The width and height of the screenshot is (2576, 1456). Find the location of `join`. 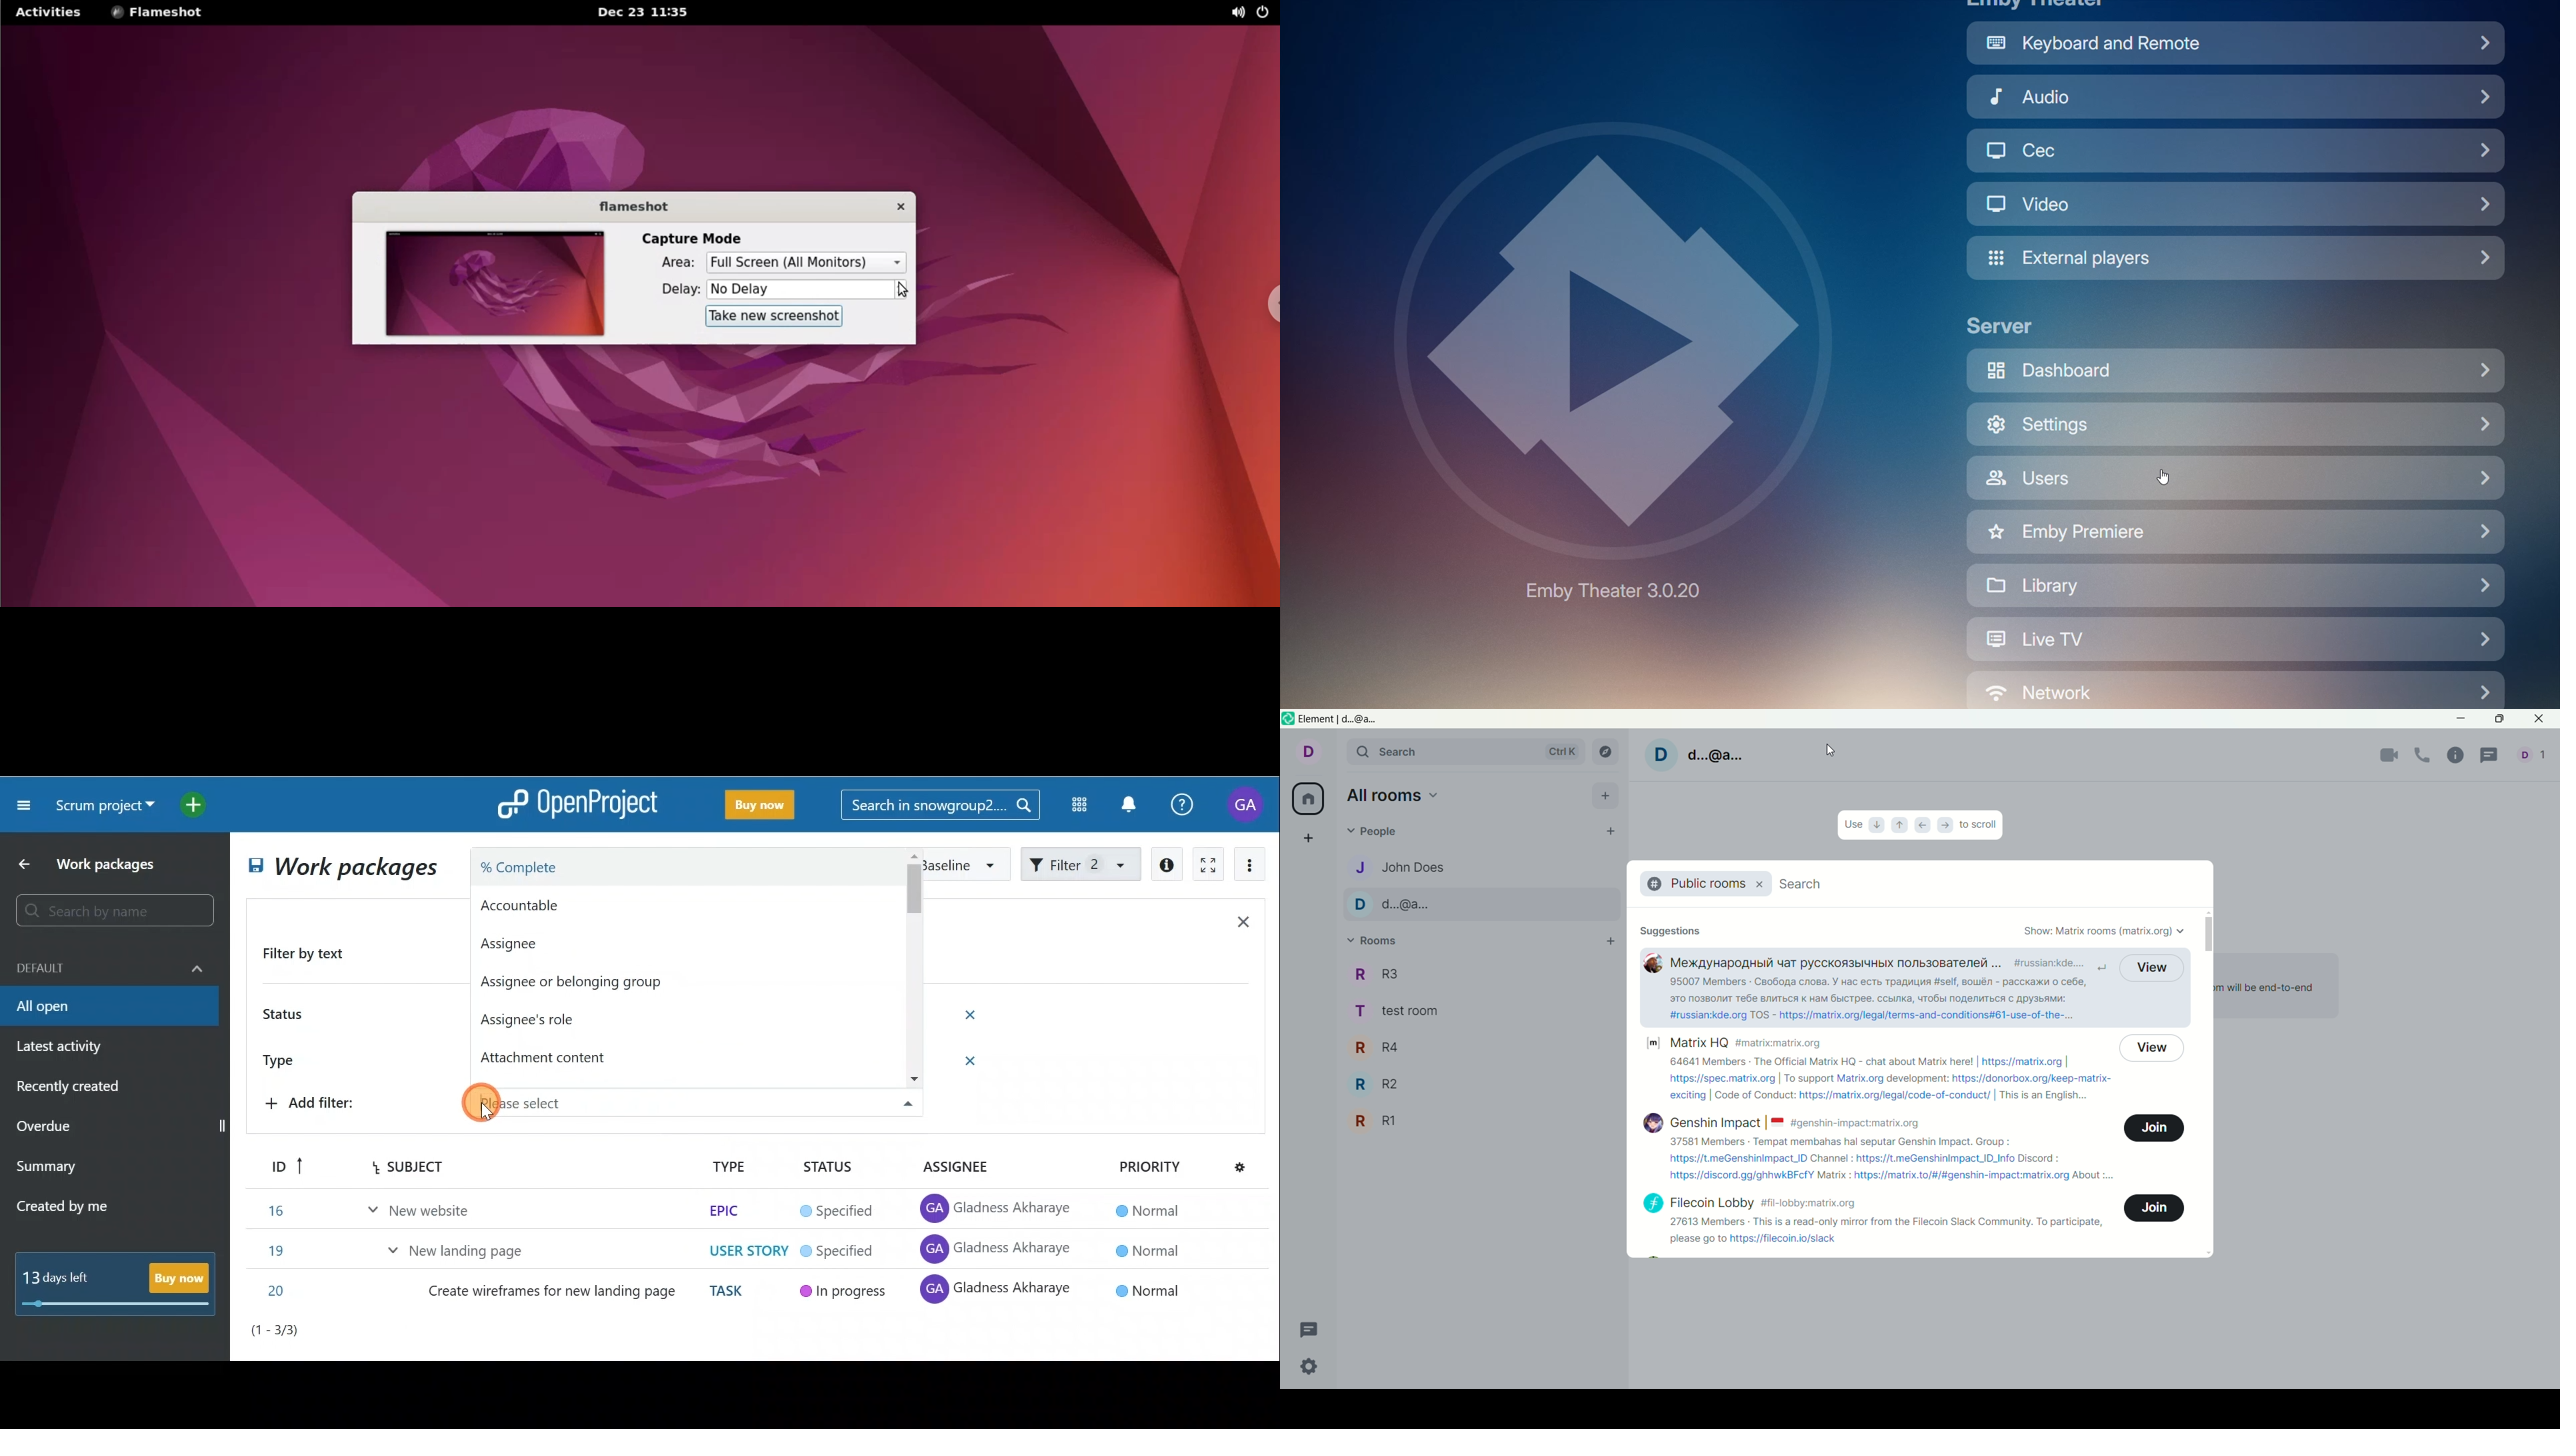

join is located at coordinates (2155, 1208).